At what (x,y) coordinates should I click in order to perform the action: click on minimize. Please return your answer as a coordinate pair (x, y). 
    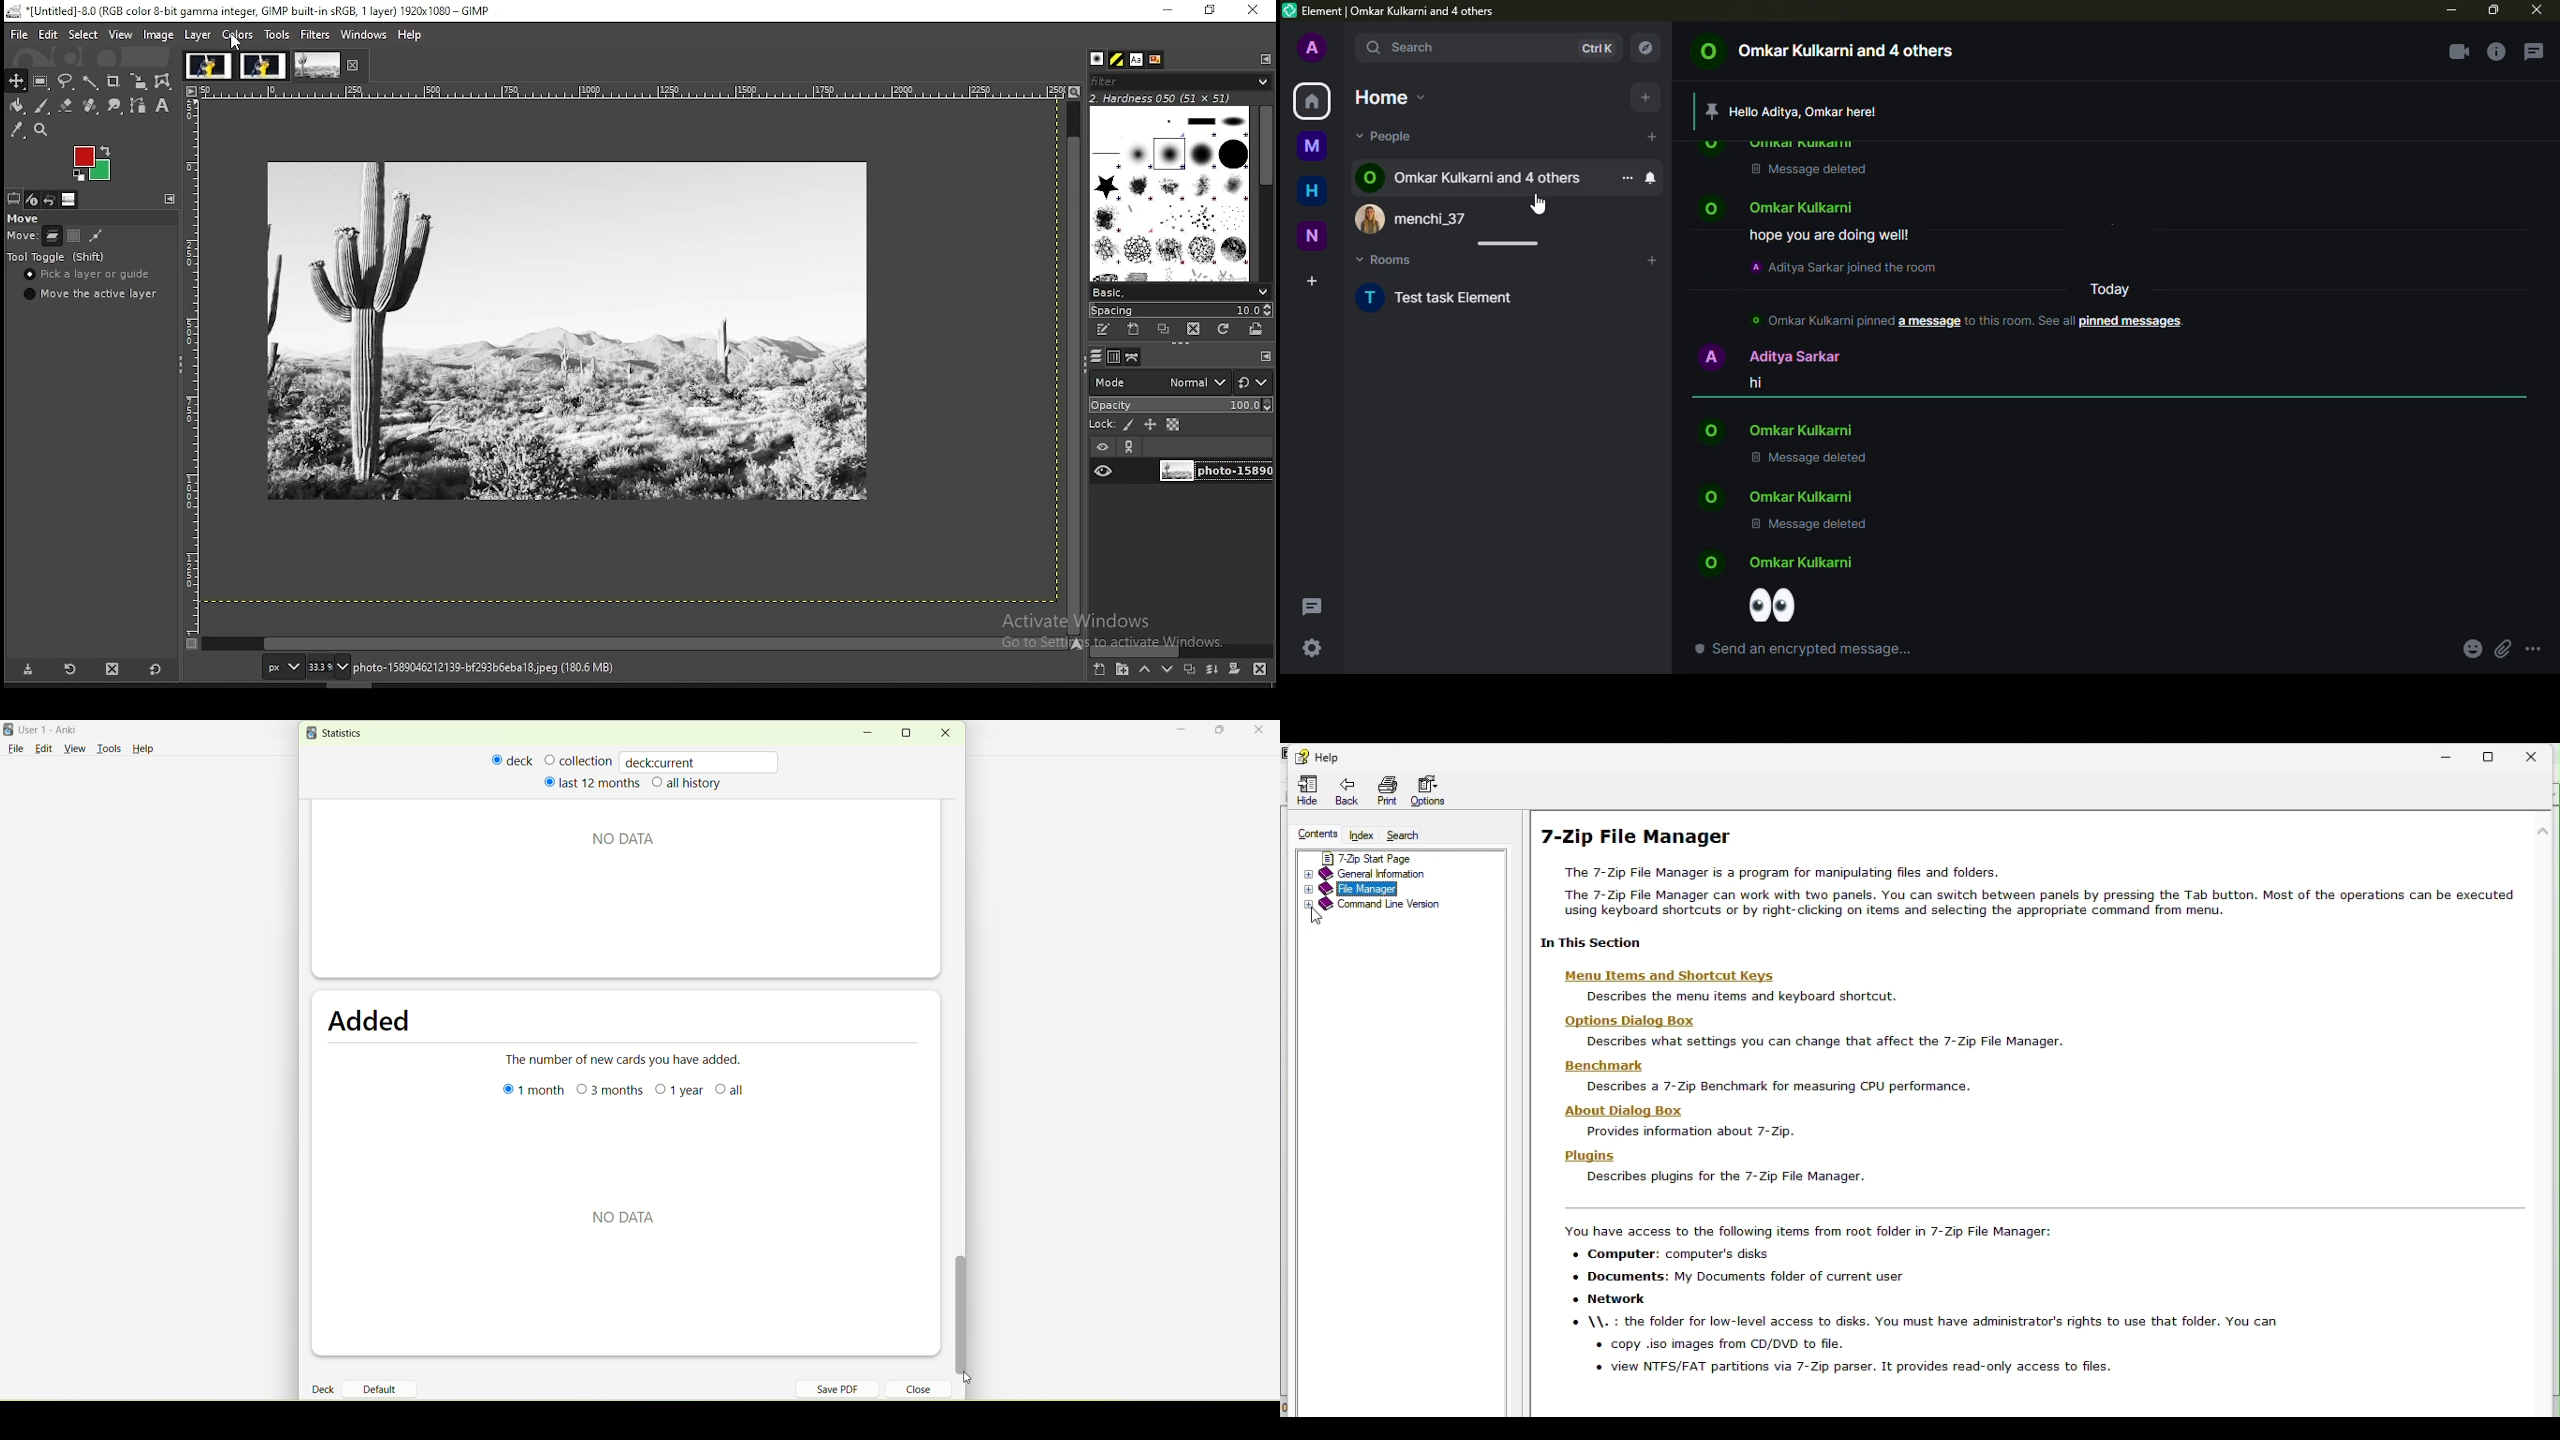
    Looking at the image, I should click on (1185, 731).